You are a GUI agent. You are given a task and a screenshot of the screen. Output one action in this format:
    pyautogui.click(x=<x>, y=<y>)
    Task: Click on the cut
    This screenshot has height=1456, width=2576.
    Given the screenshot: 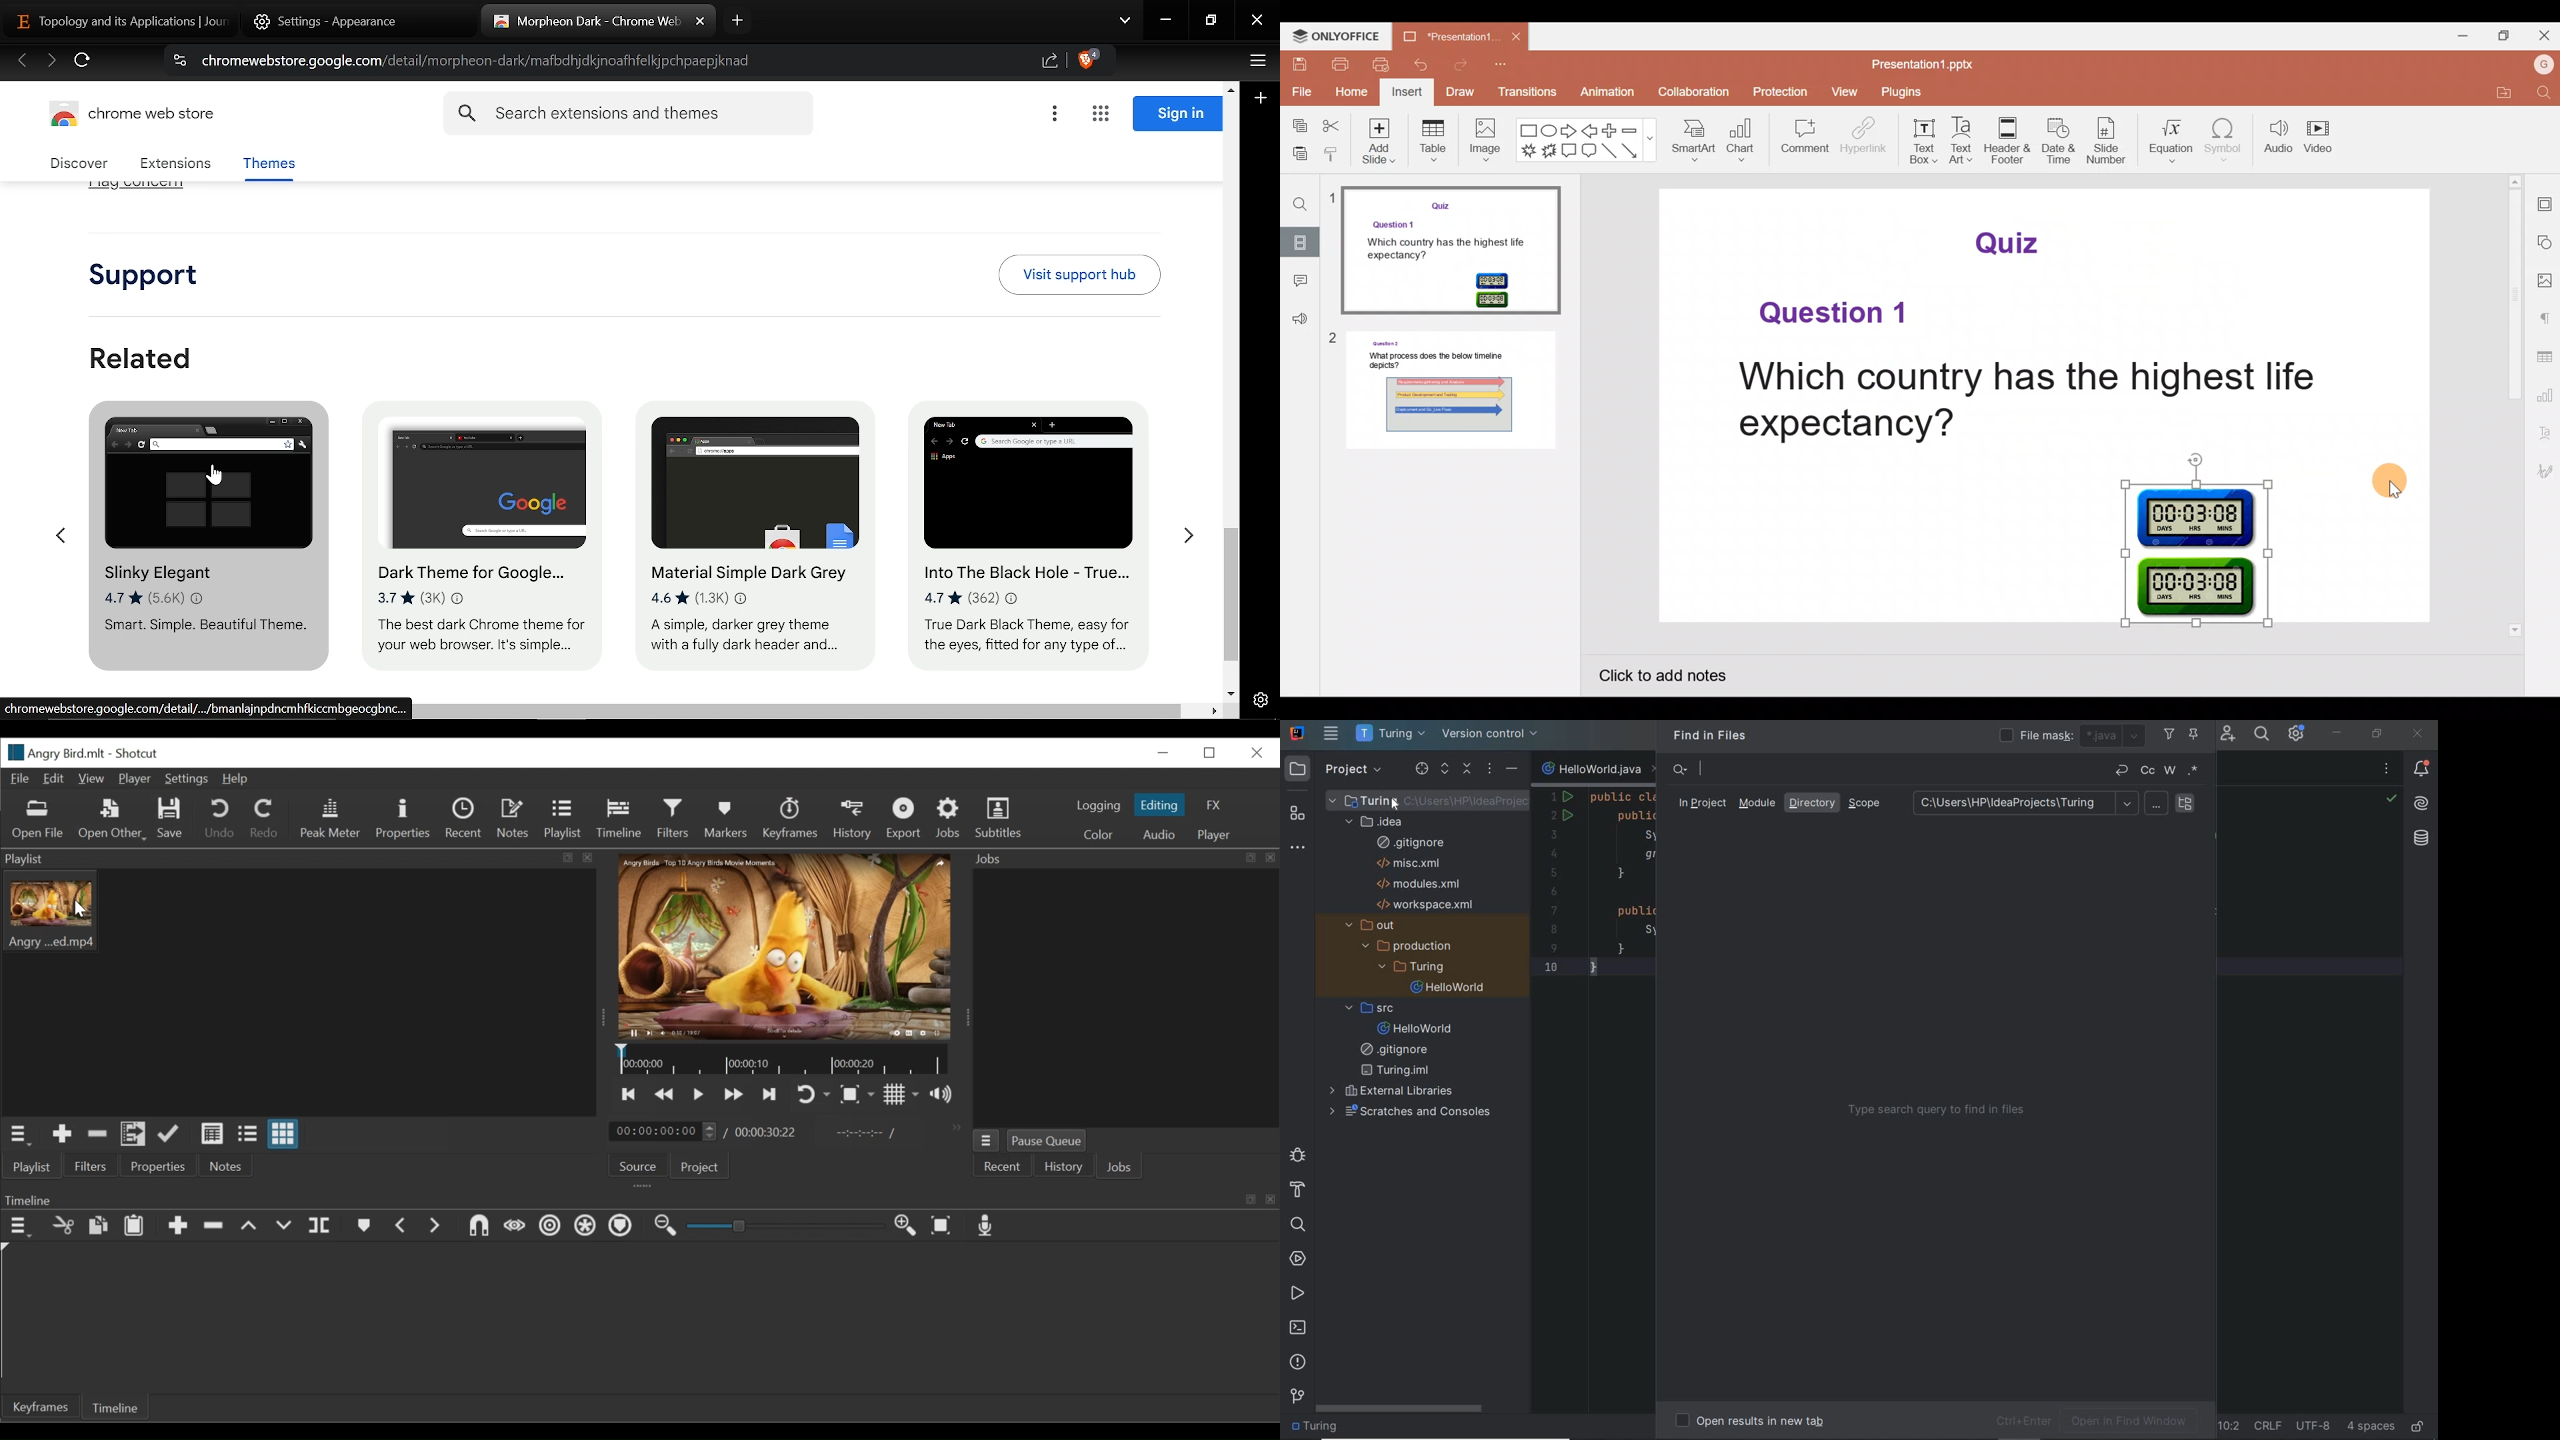 What is the action you would take?
    pyautogui.click(x=61, y=1225)
    